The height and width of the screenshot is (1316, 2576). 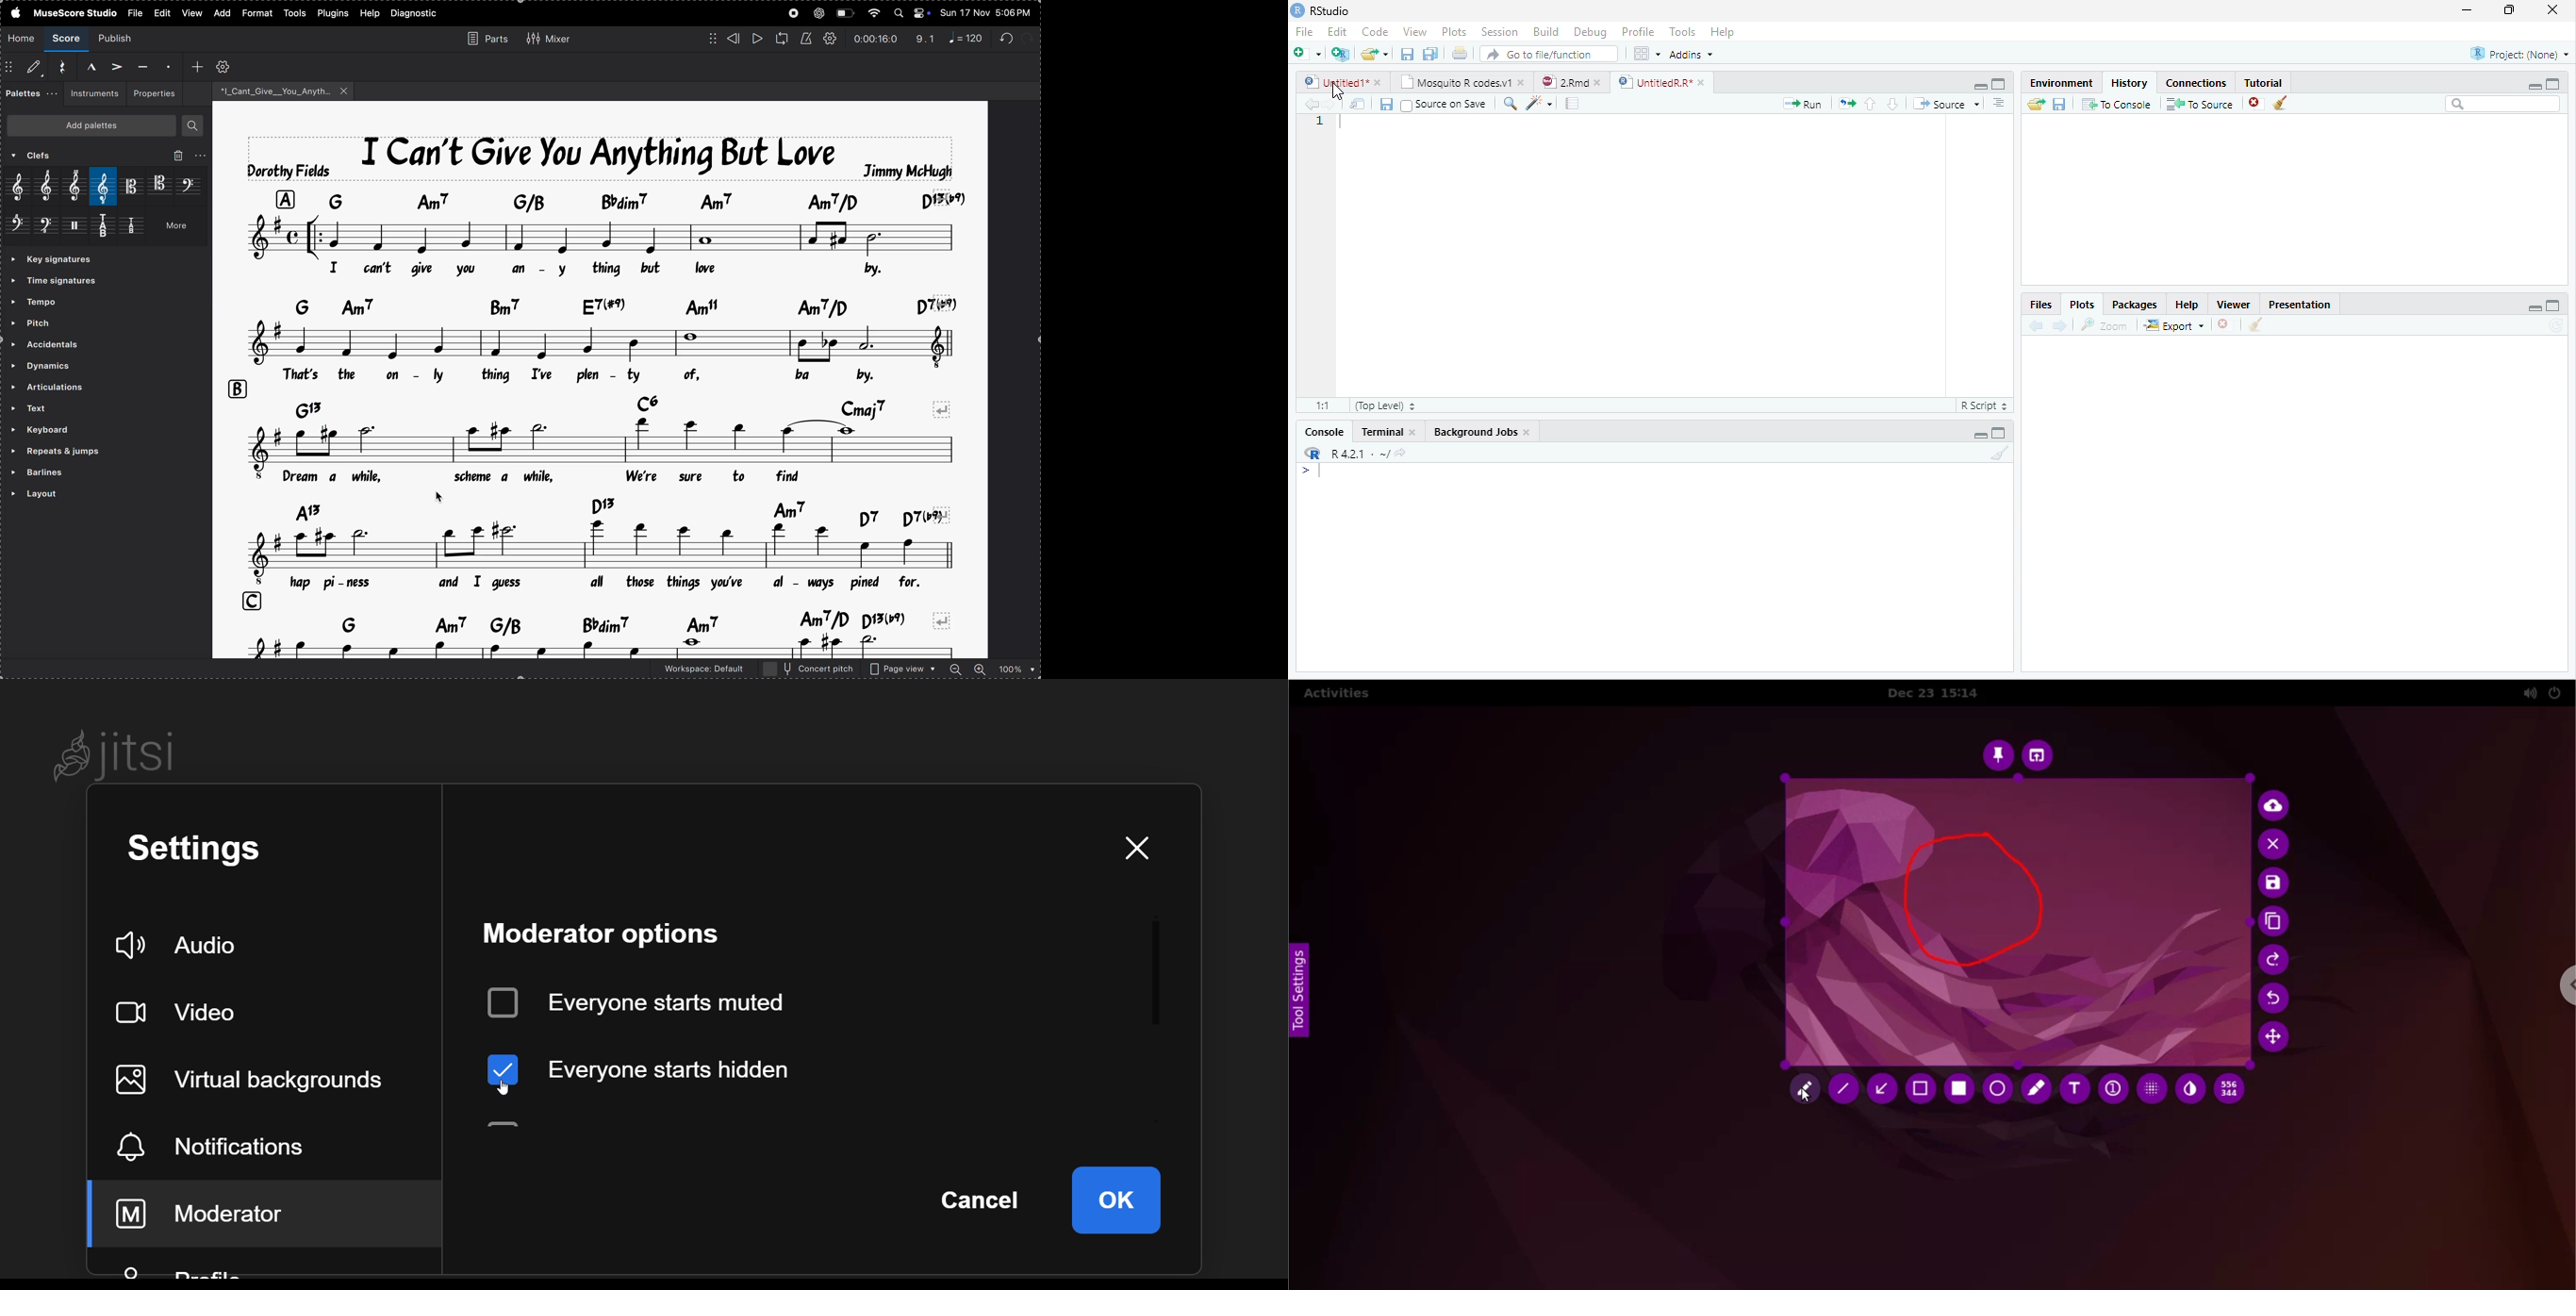 What do you see at coordinates (1999, 83) in the screenshot?
I see `maximize` at bounding box center [1999, 83].